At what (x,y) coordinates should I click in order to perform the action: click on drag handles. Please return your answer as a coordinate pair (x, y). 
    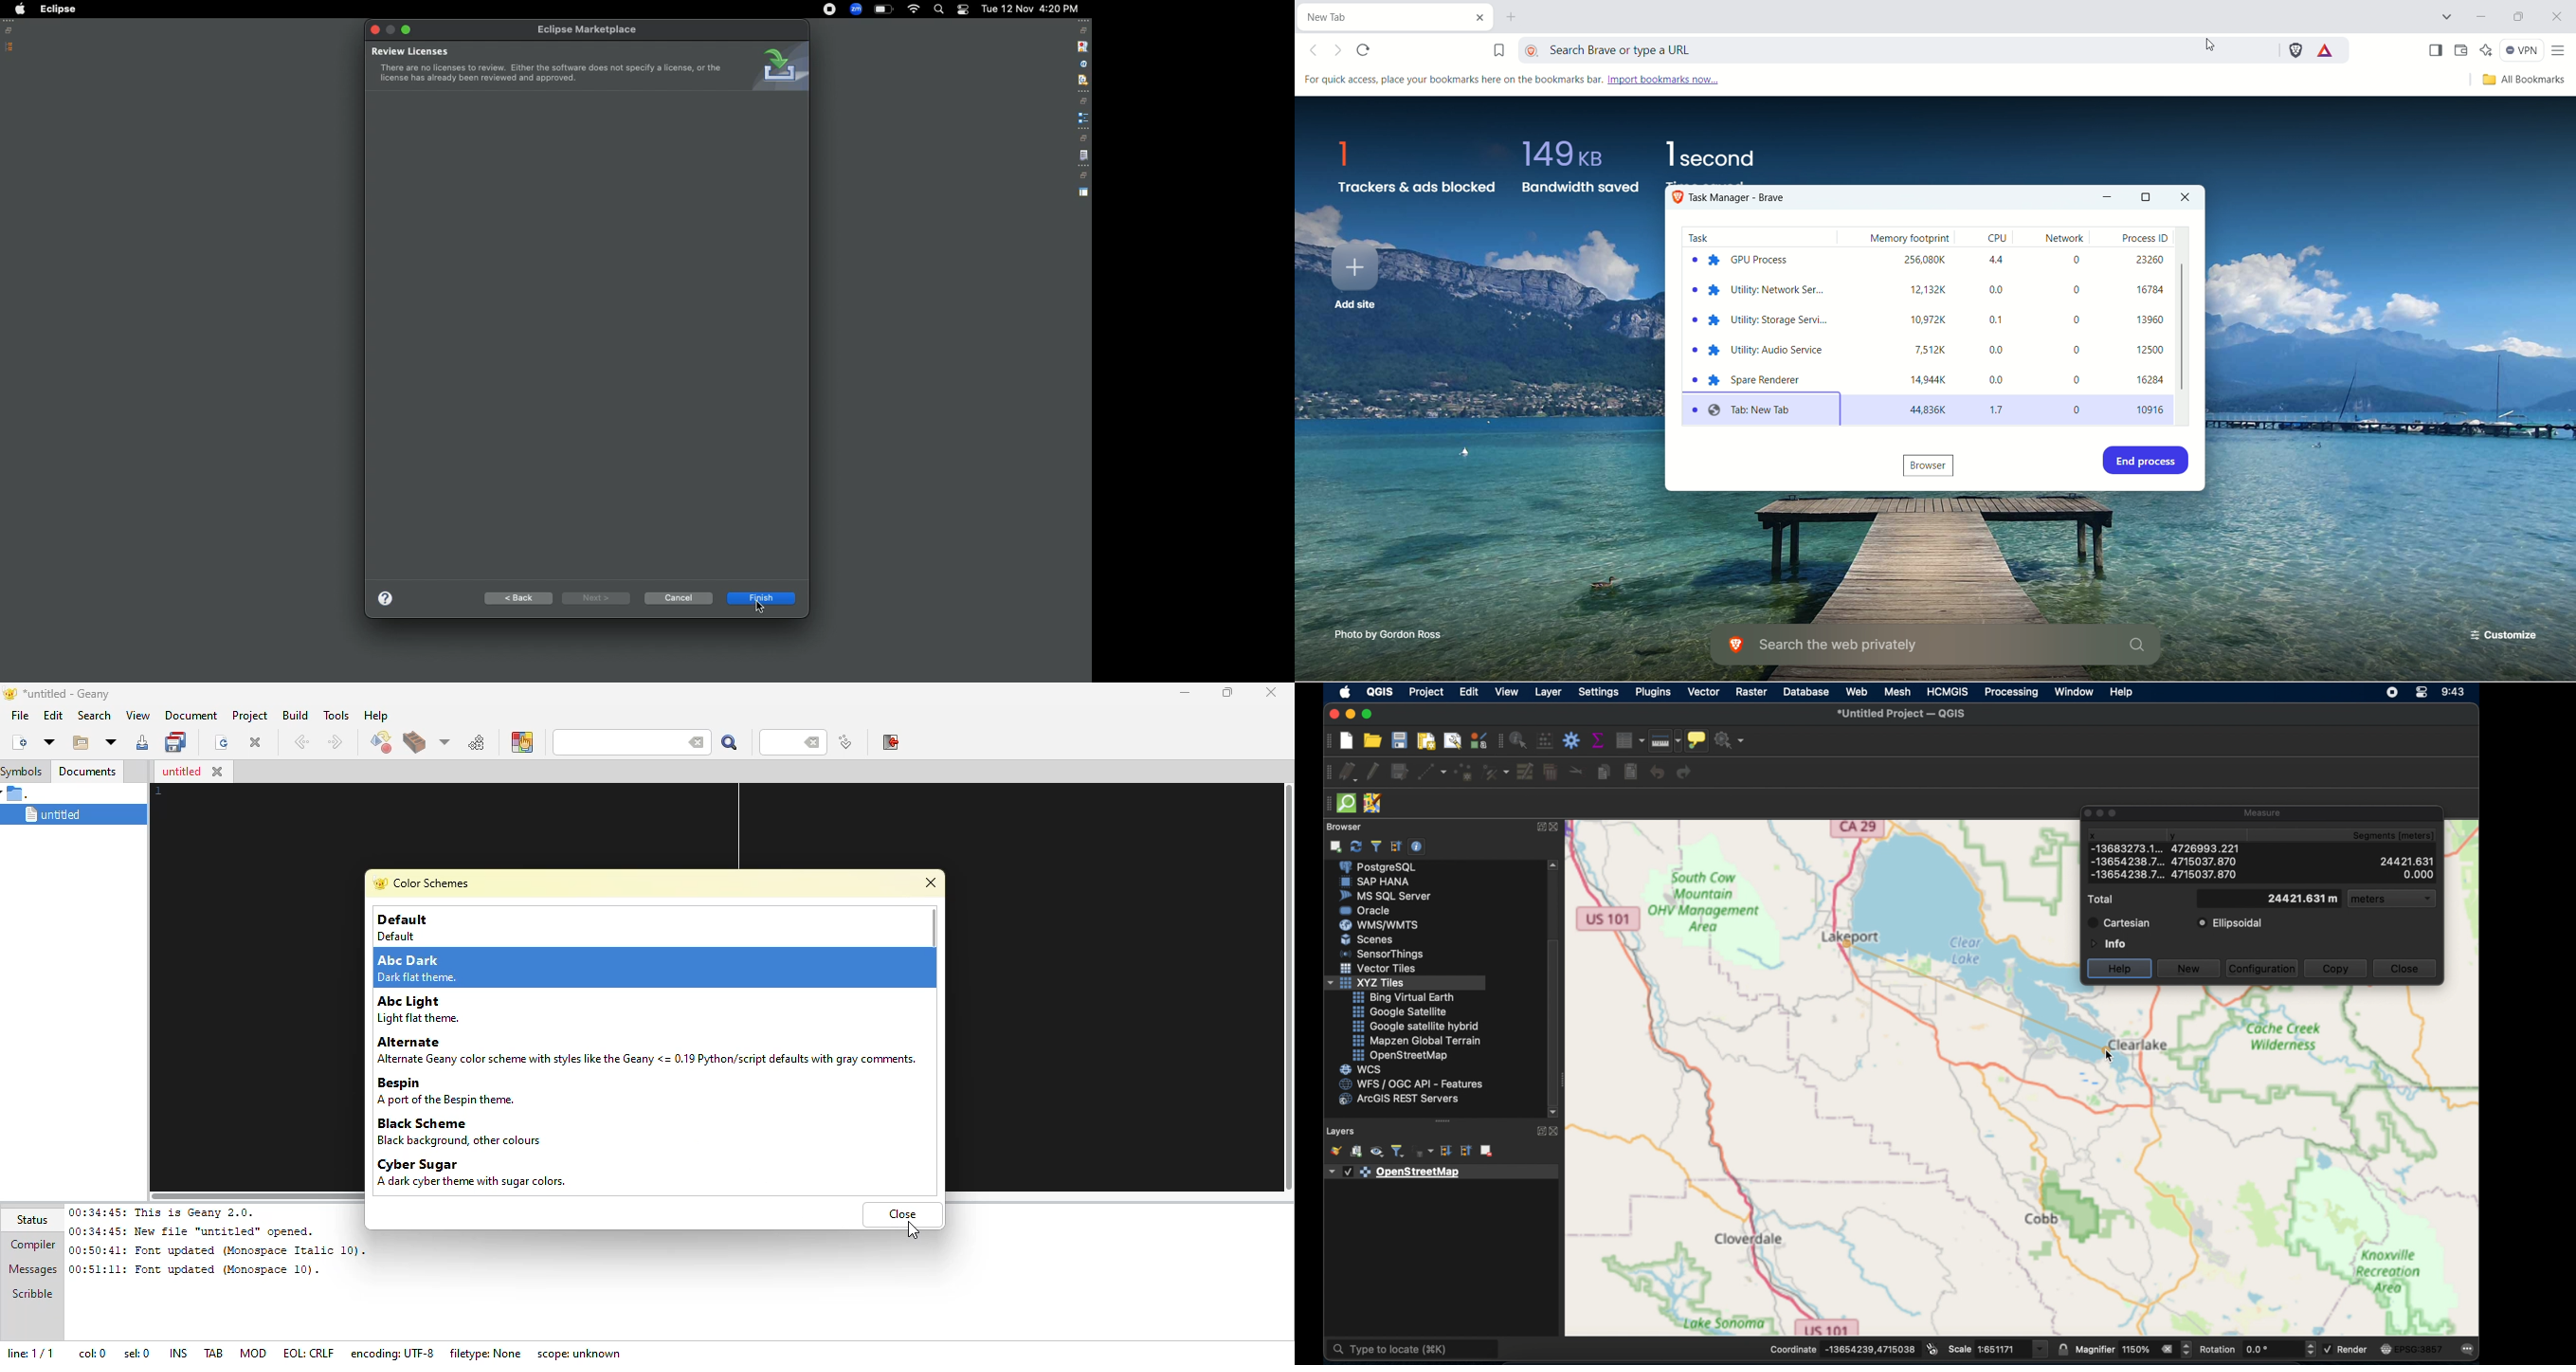
    Looking at the image, I should click on (1326, 806).